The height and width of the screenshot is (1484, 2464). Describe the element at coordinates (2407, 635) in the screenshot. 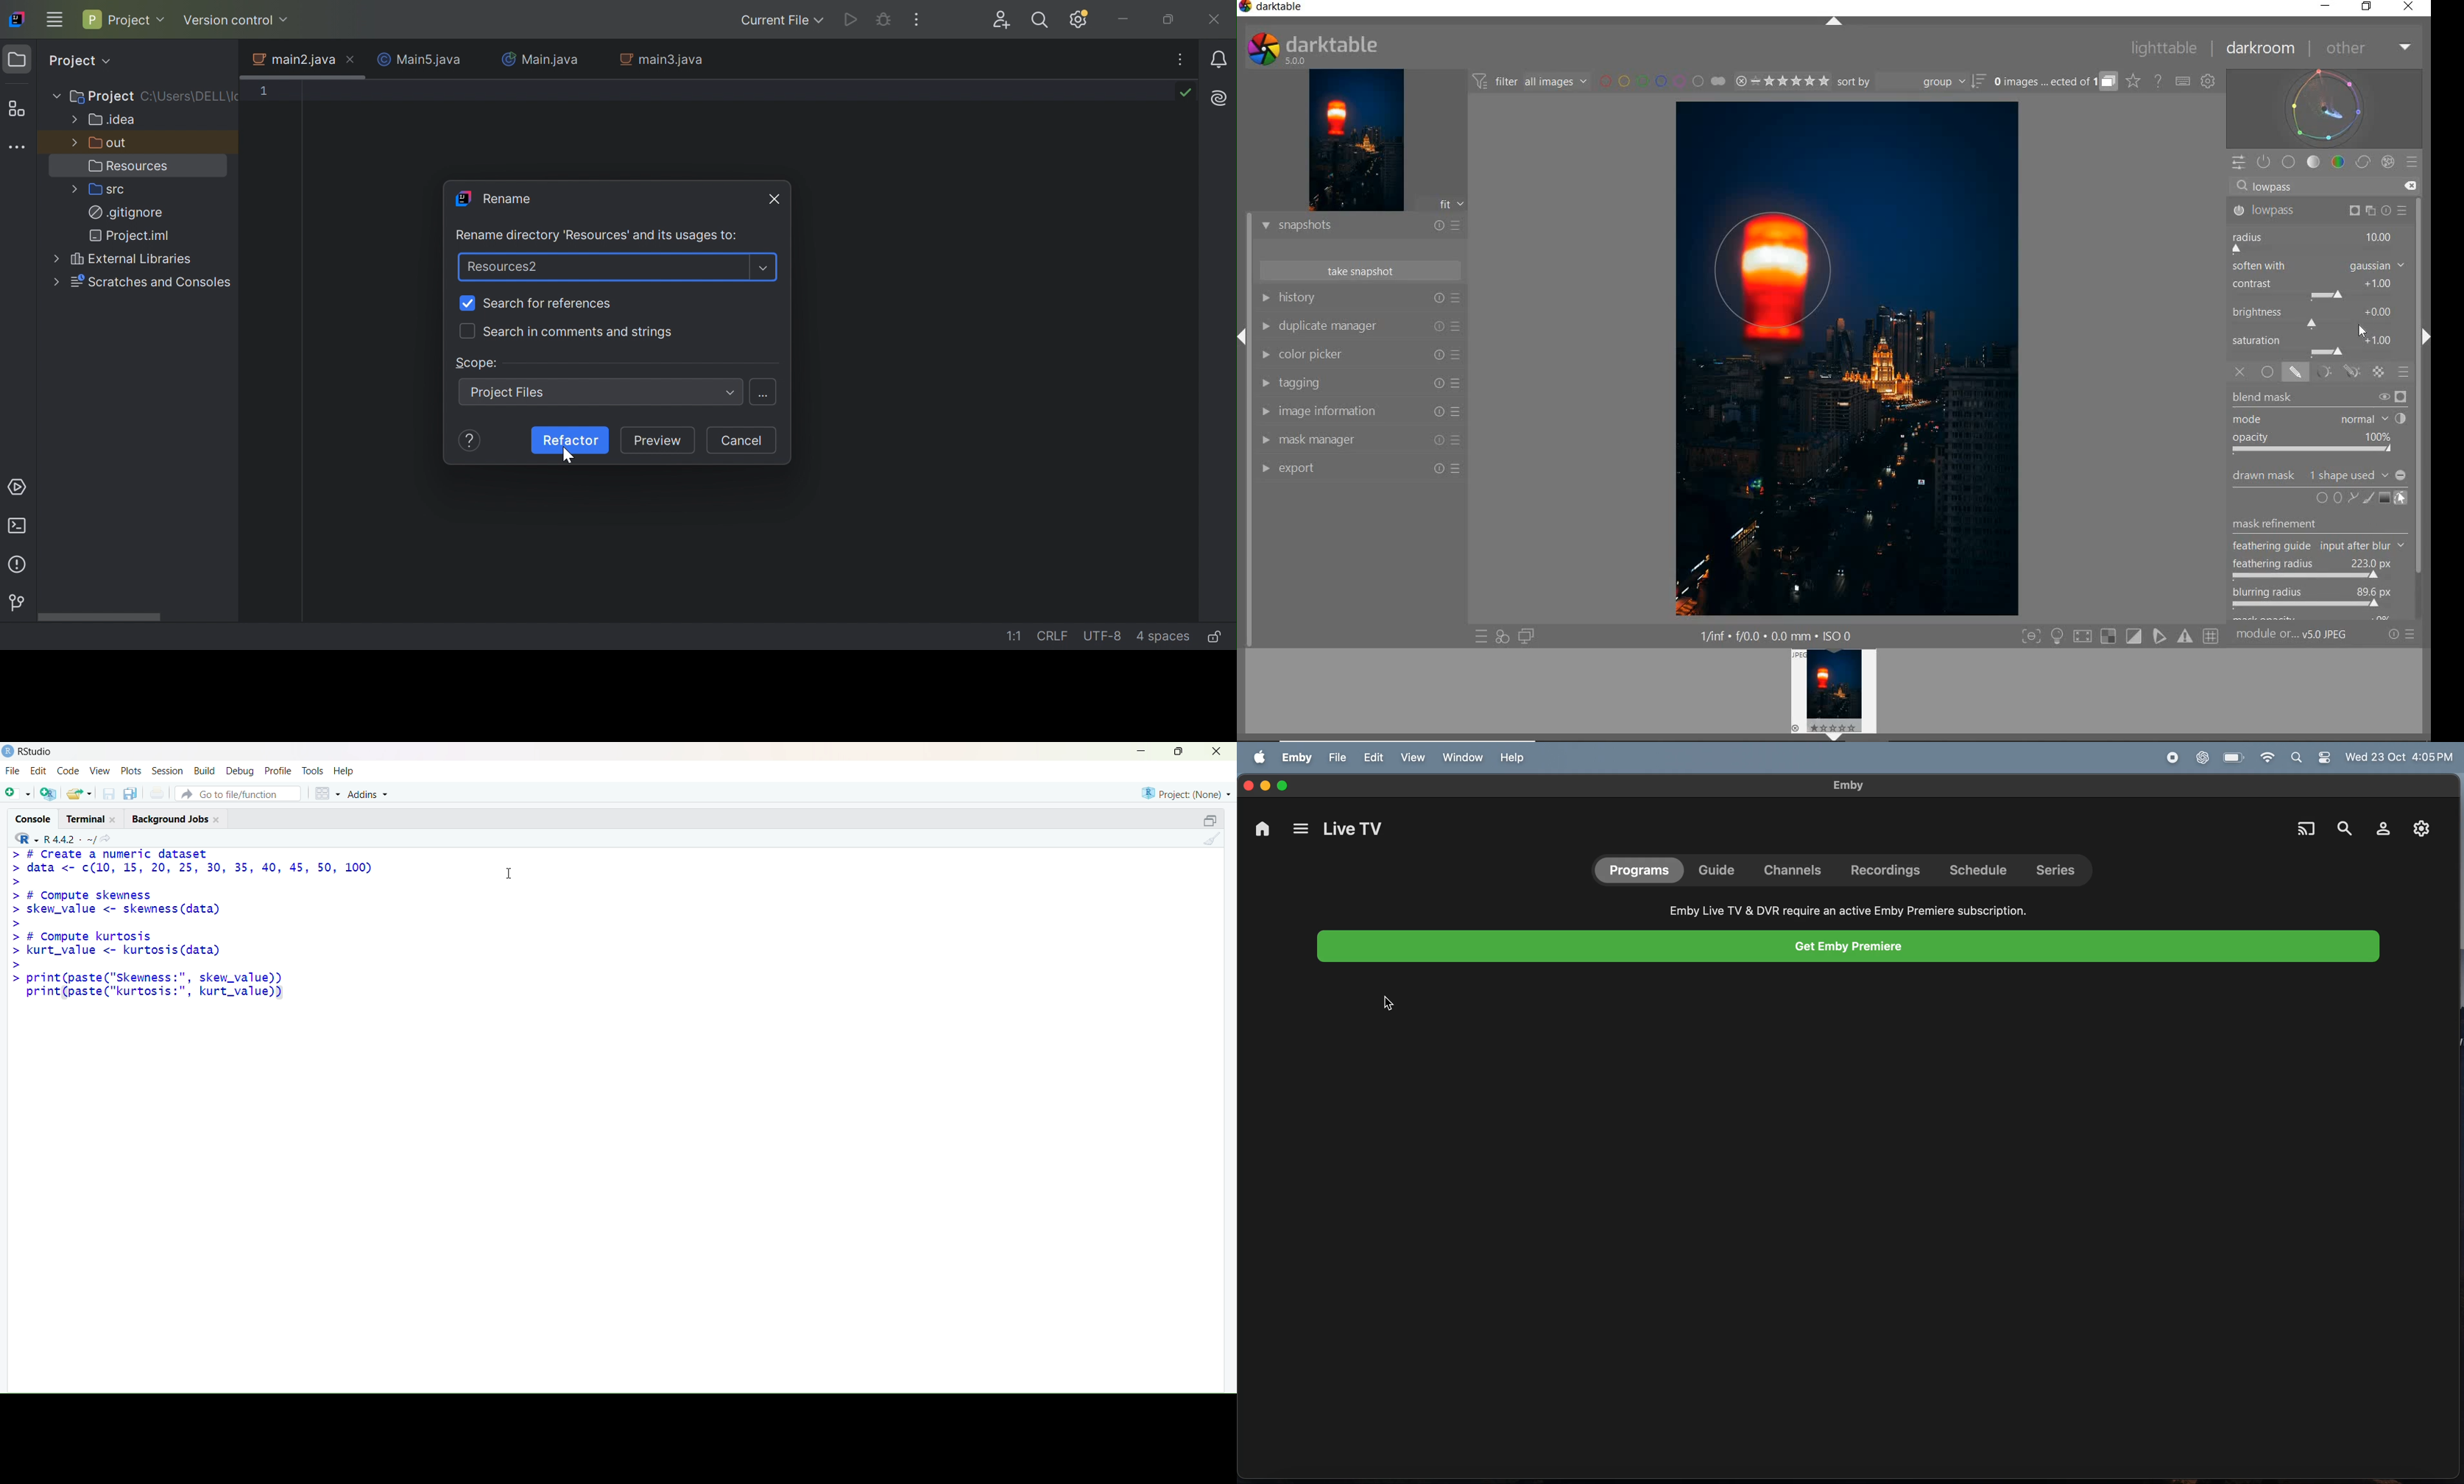

I see `RESET OR PRESETS & PREFERENCES` at that location.